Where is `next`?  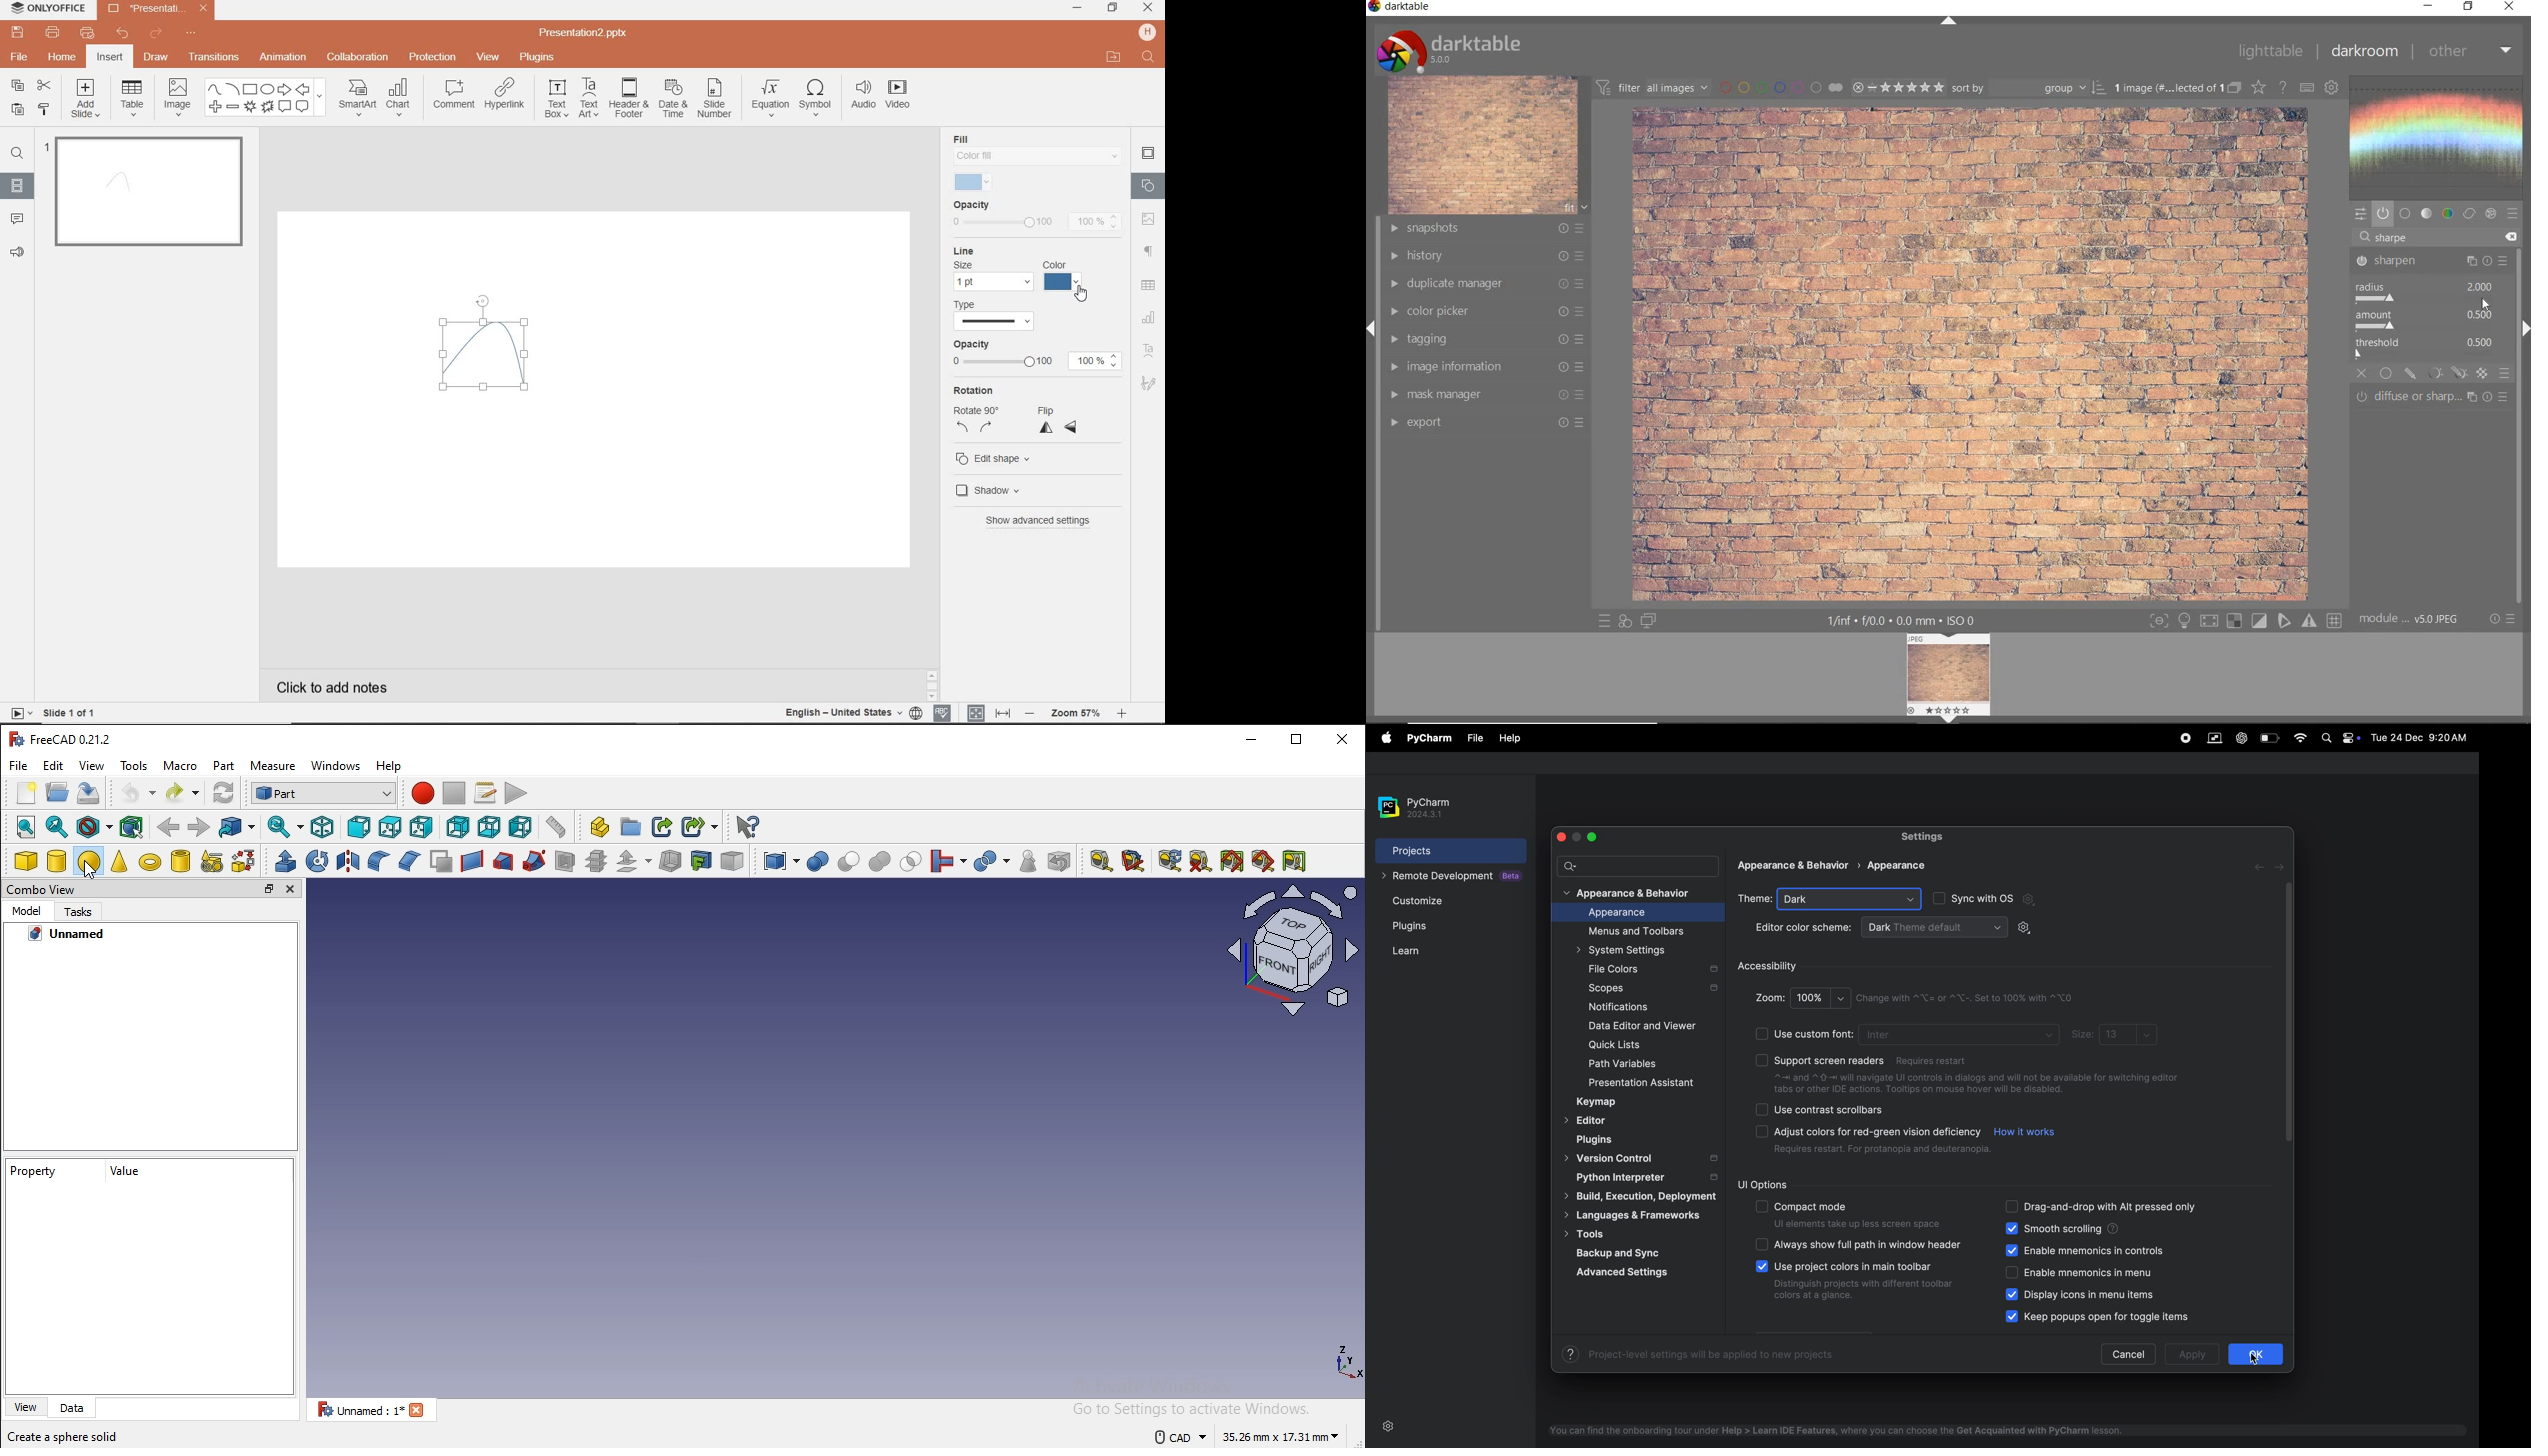 next is located at coordinates (2524, 329).